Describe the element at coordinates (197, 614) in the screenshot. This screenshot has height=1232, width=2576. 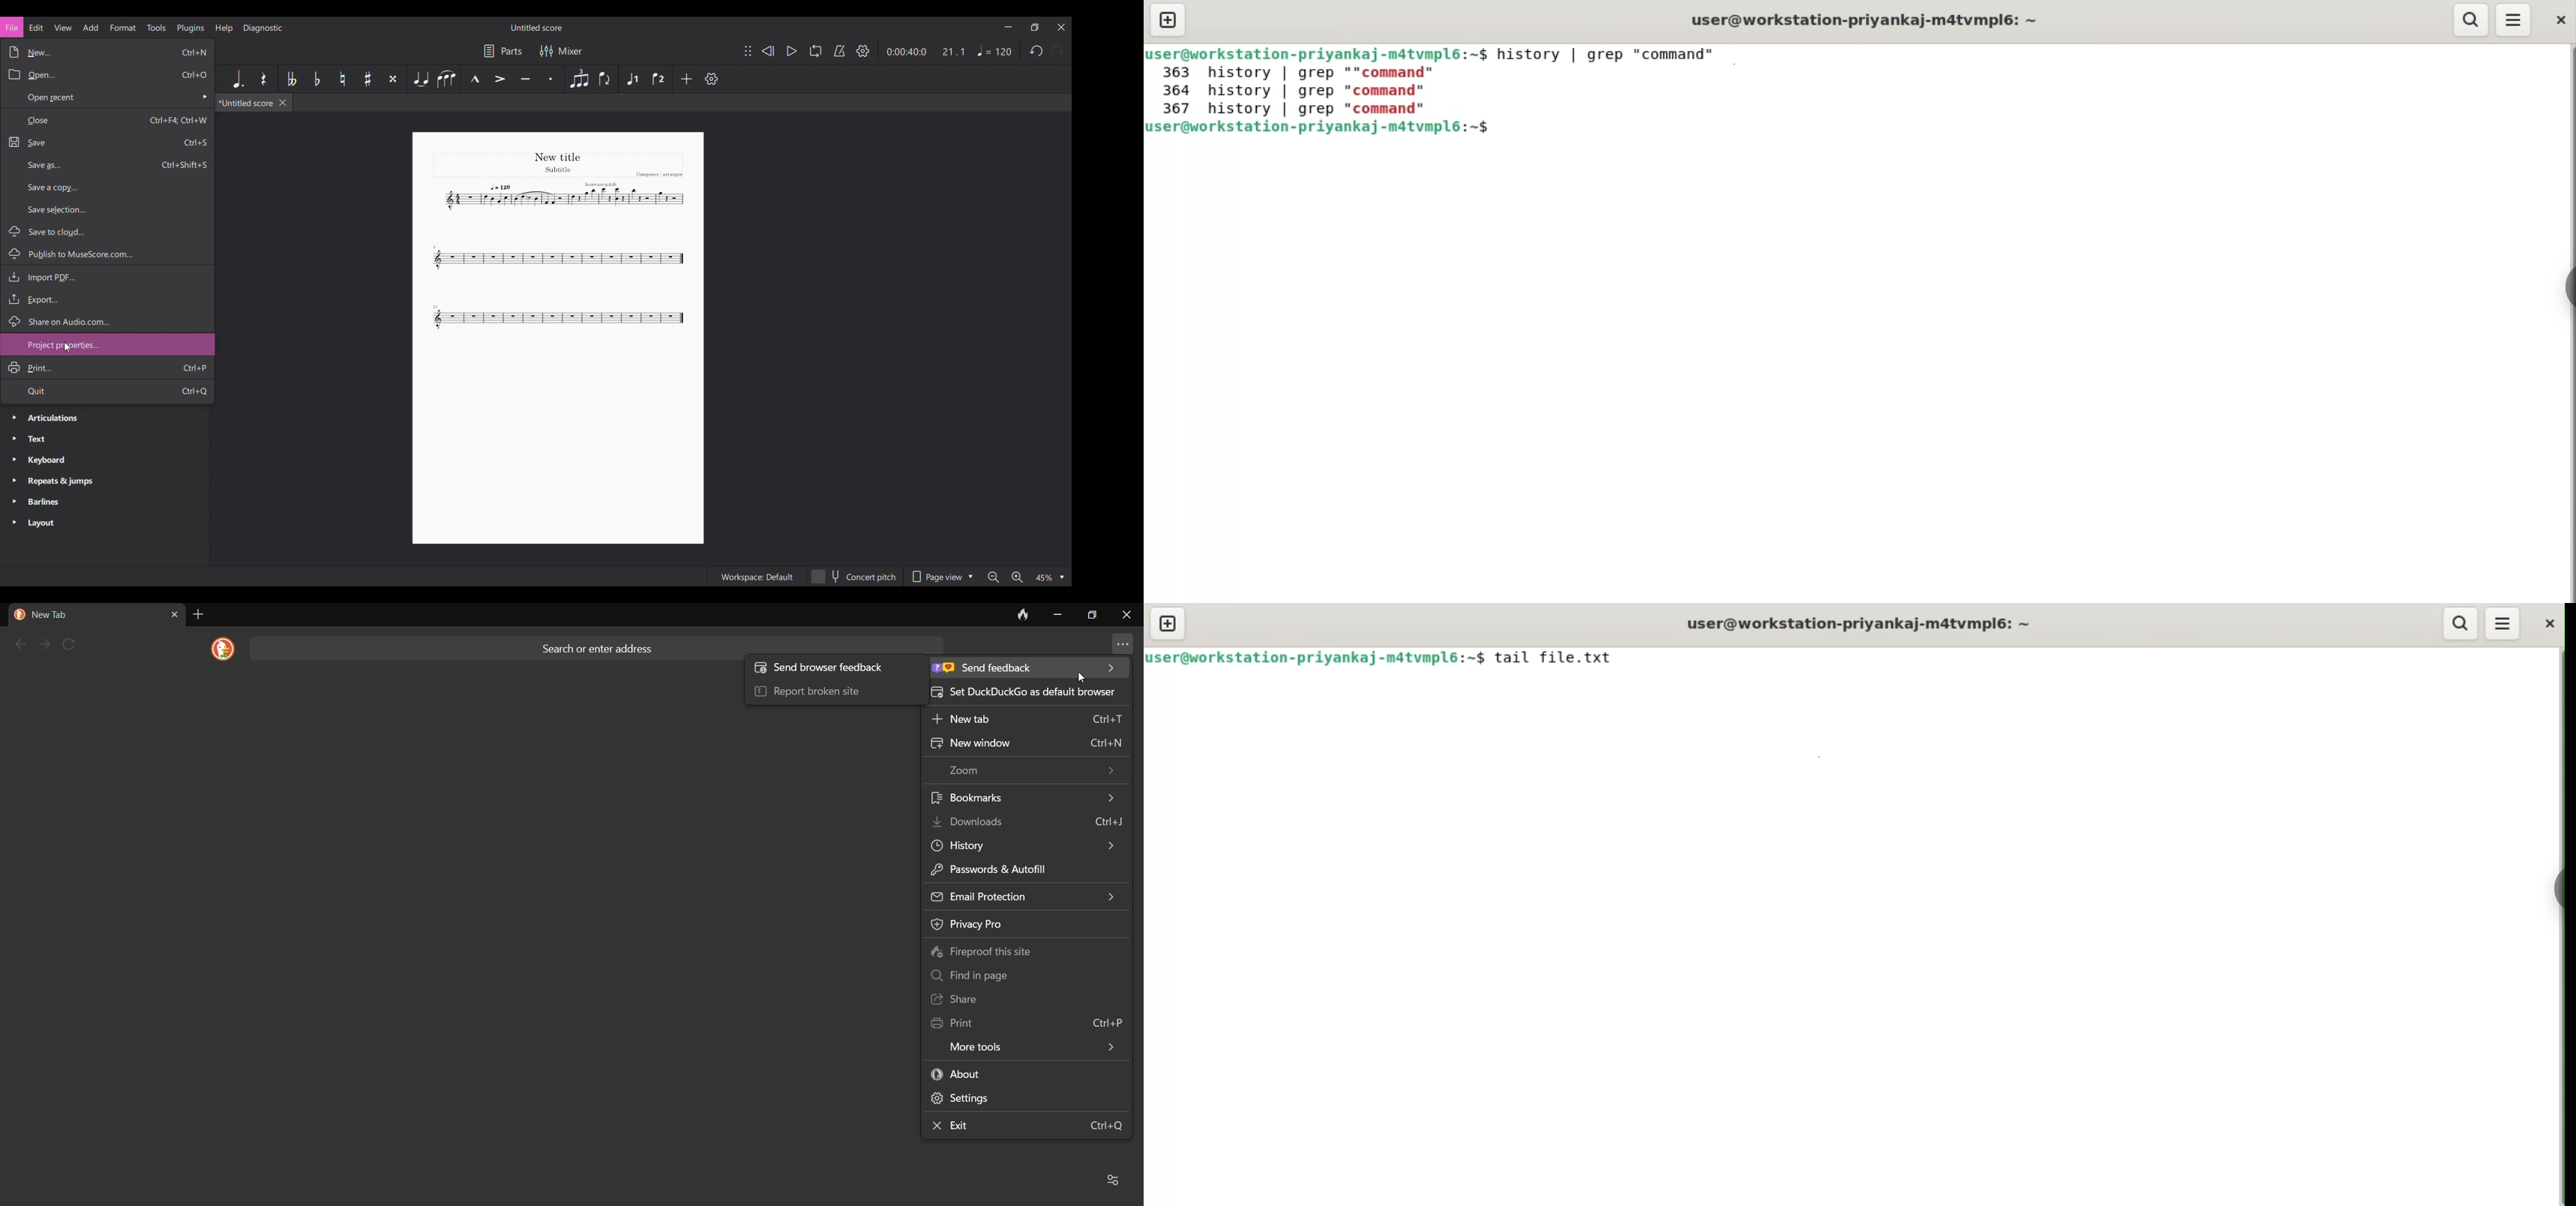
I see `add tab` at that location.